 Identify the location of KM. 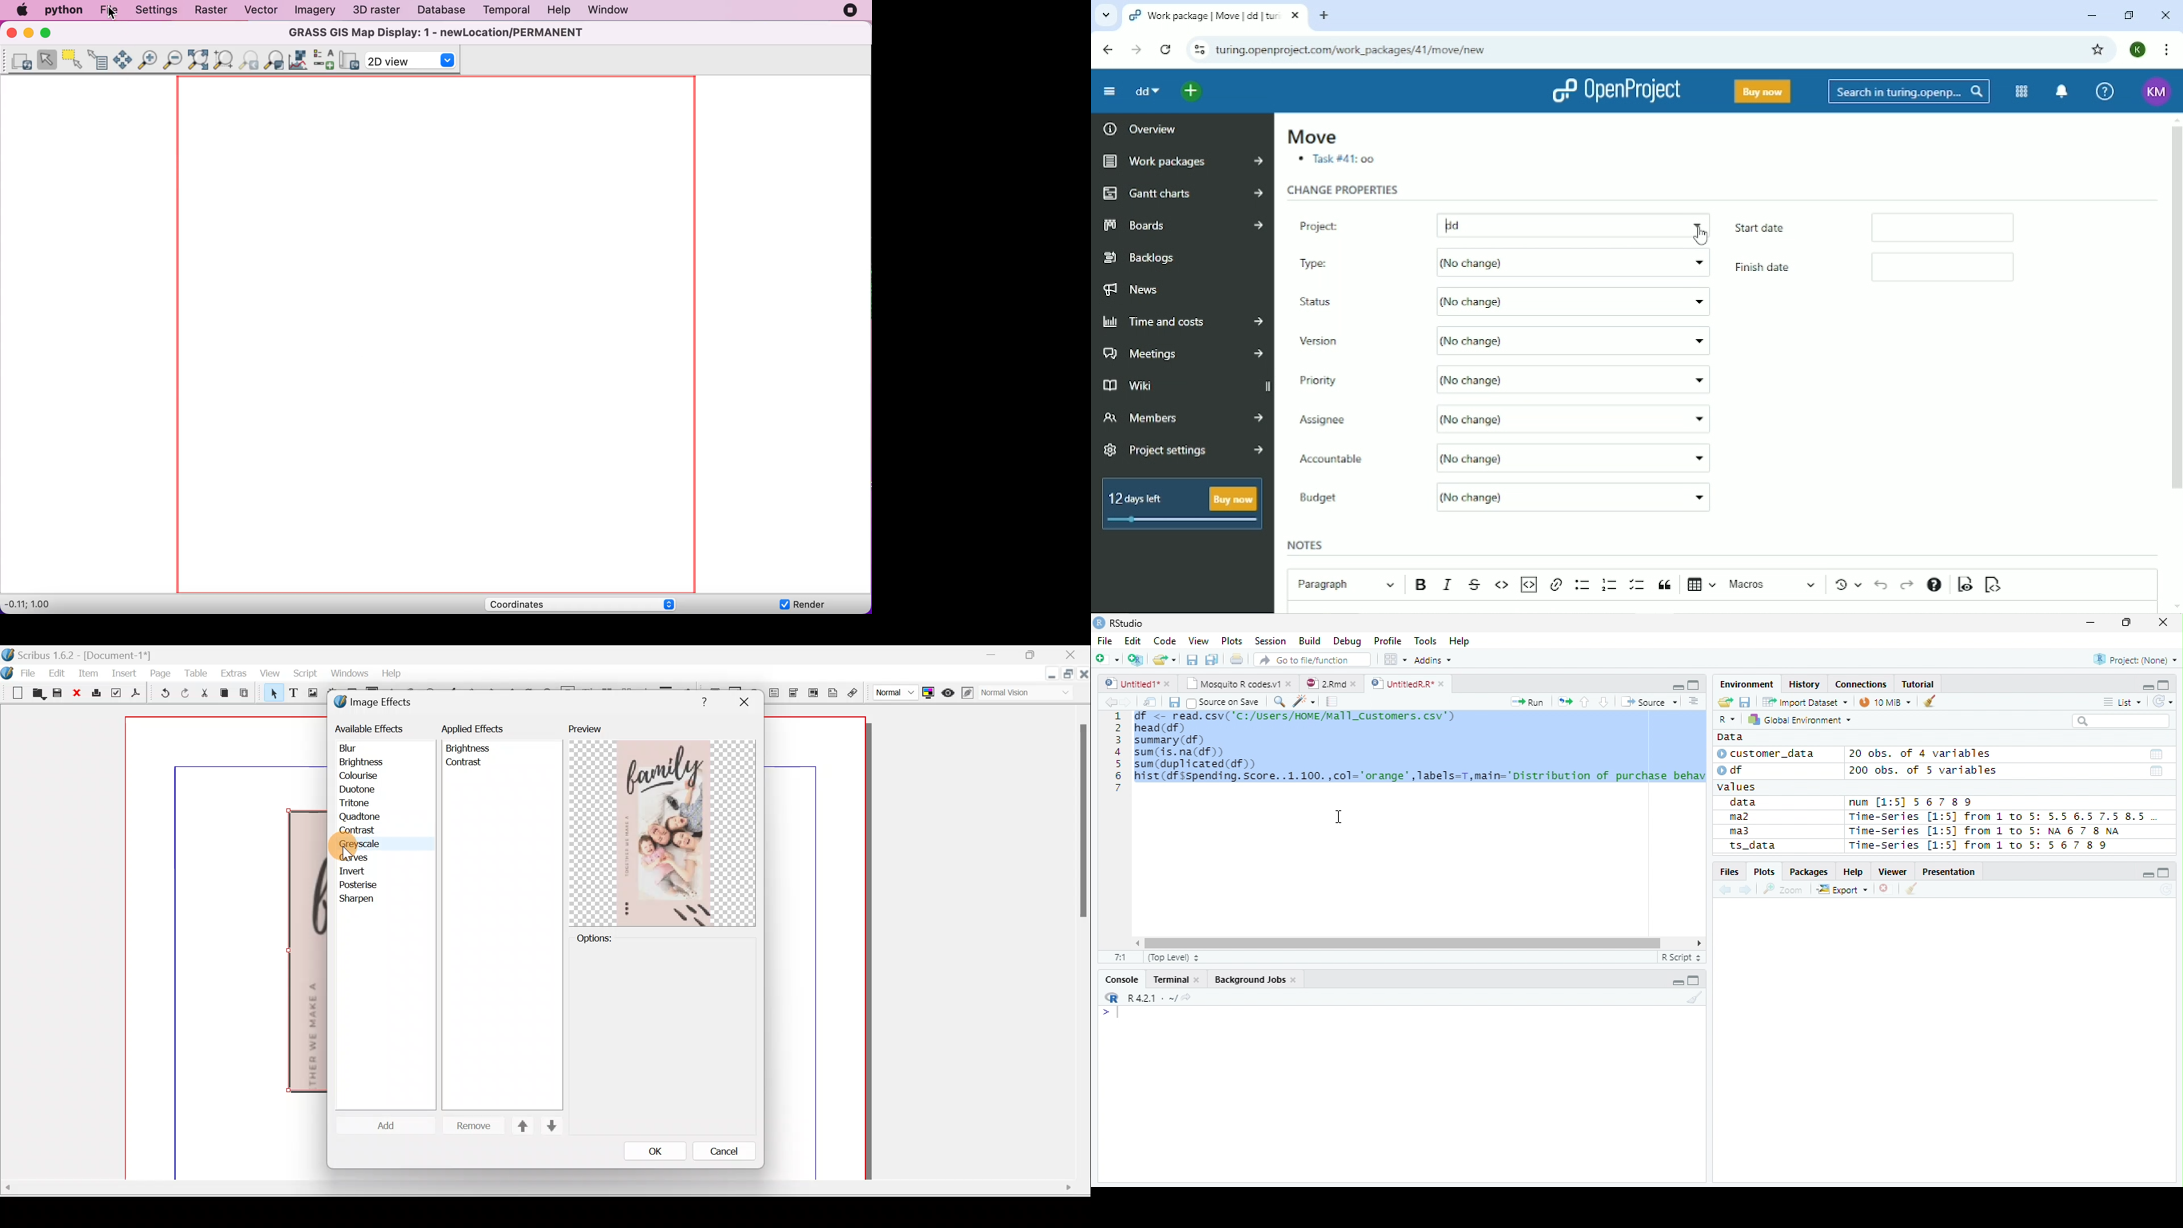
(2158, 91).